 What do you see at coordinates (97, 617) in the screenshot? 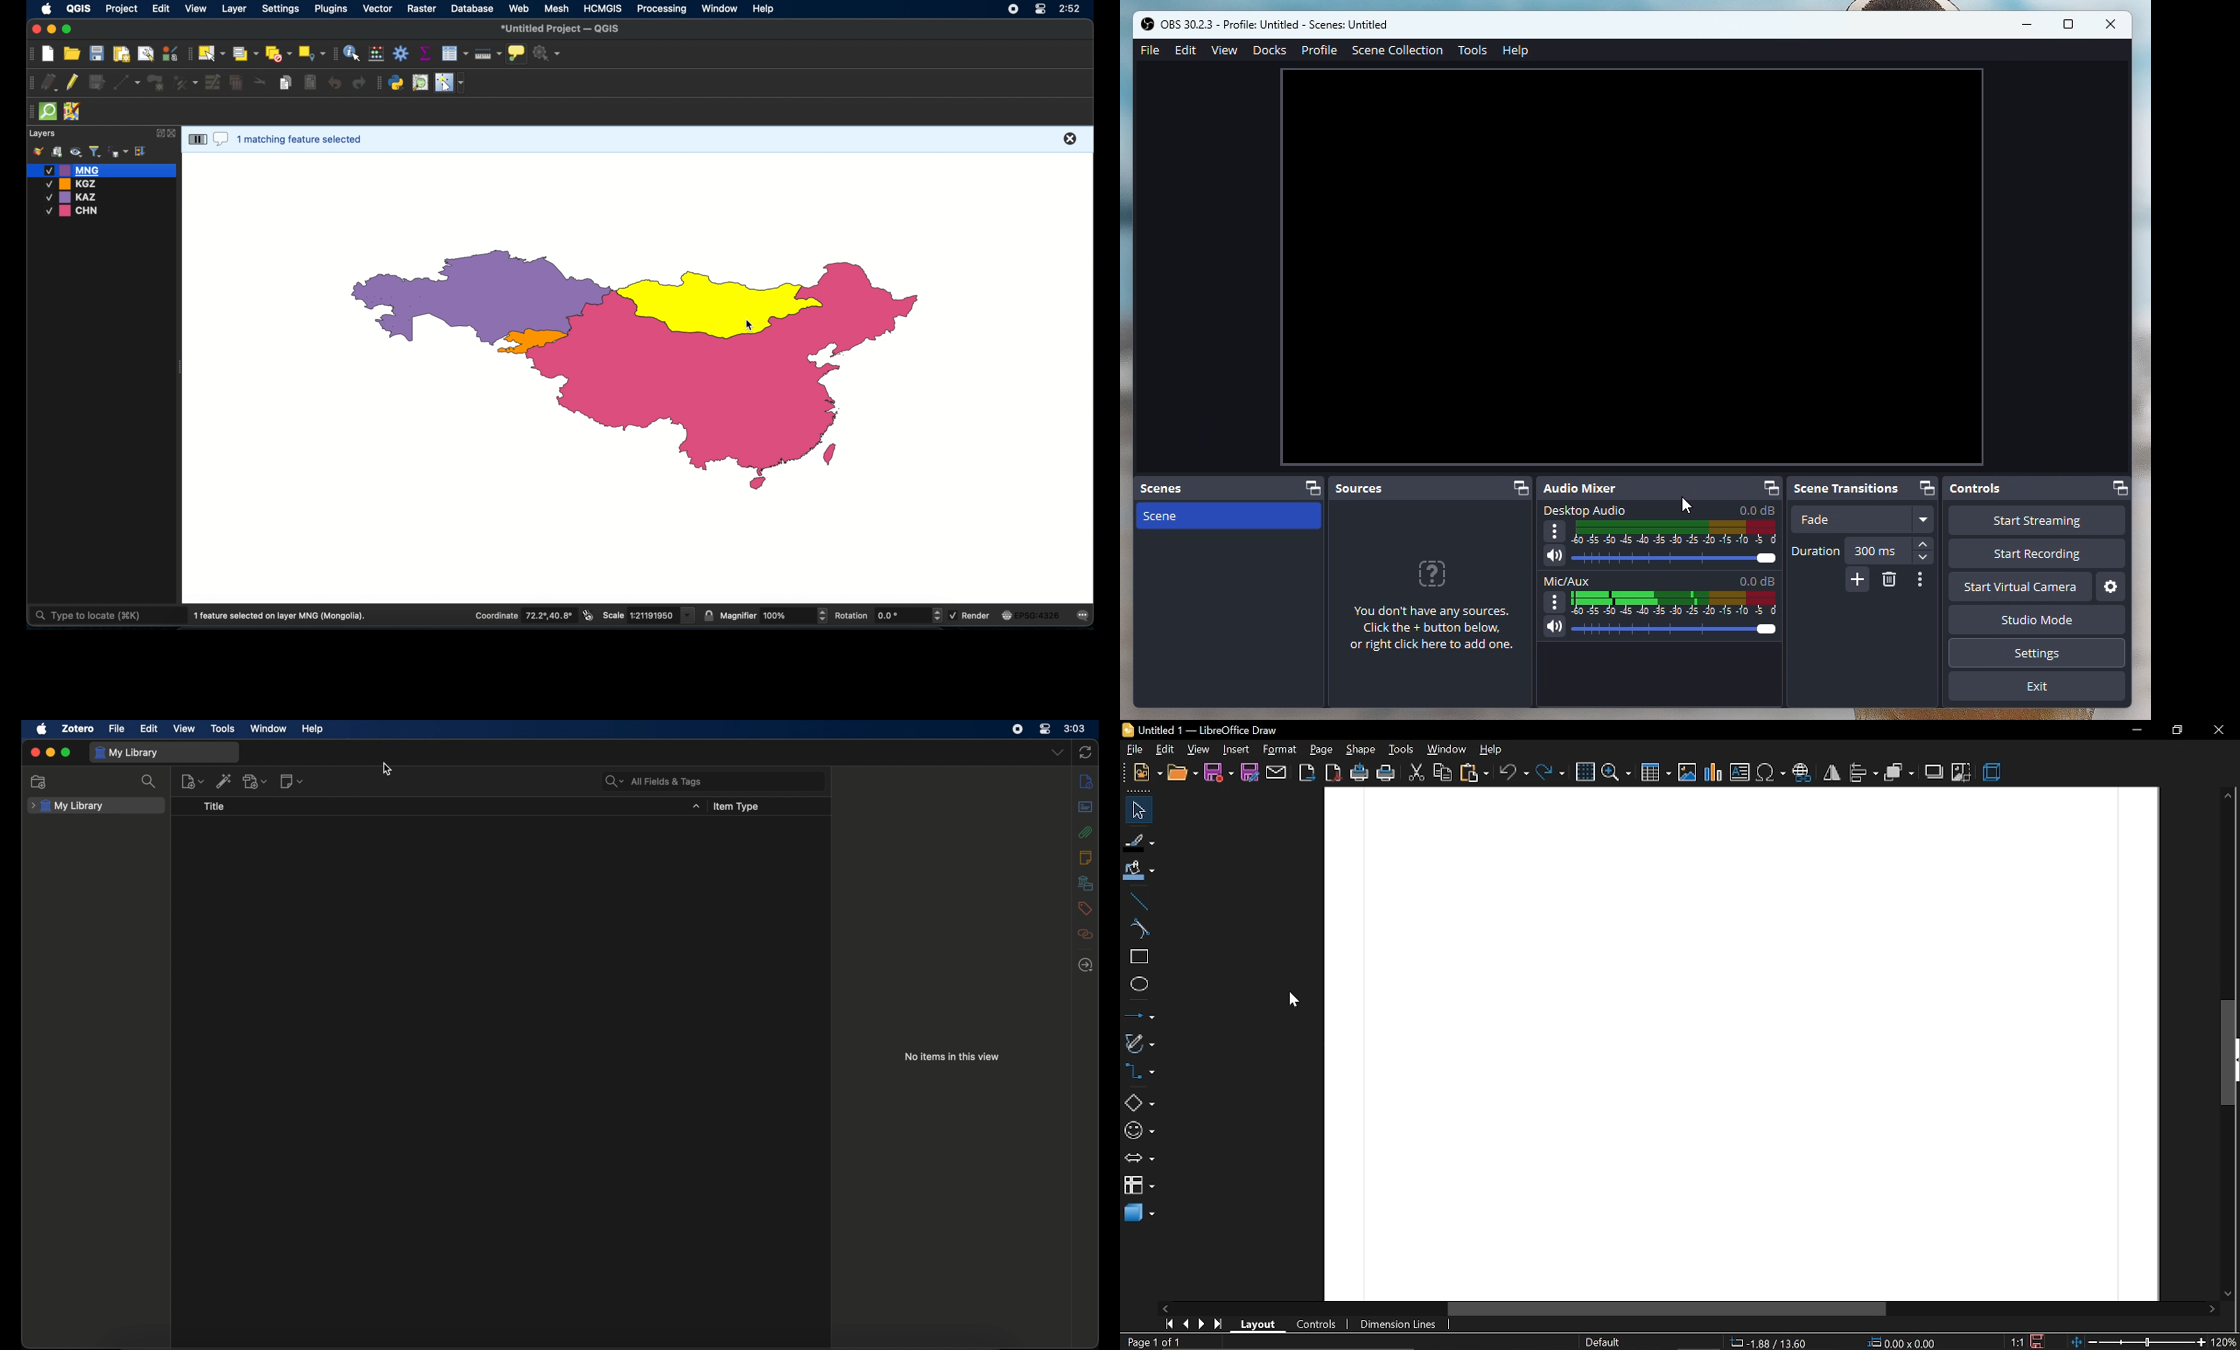
I see `Type to locate (#K)` at bounding box center [97, 617].